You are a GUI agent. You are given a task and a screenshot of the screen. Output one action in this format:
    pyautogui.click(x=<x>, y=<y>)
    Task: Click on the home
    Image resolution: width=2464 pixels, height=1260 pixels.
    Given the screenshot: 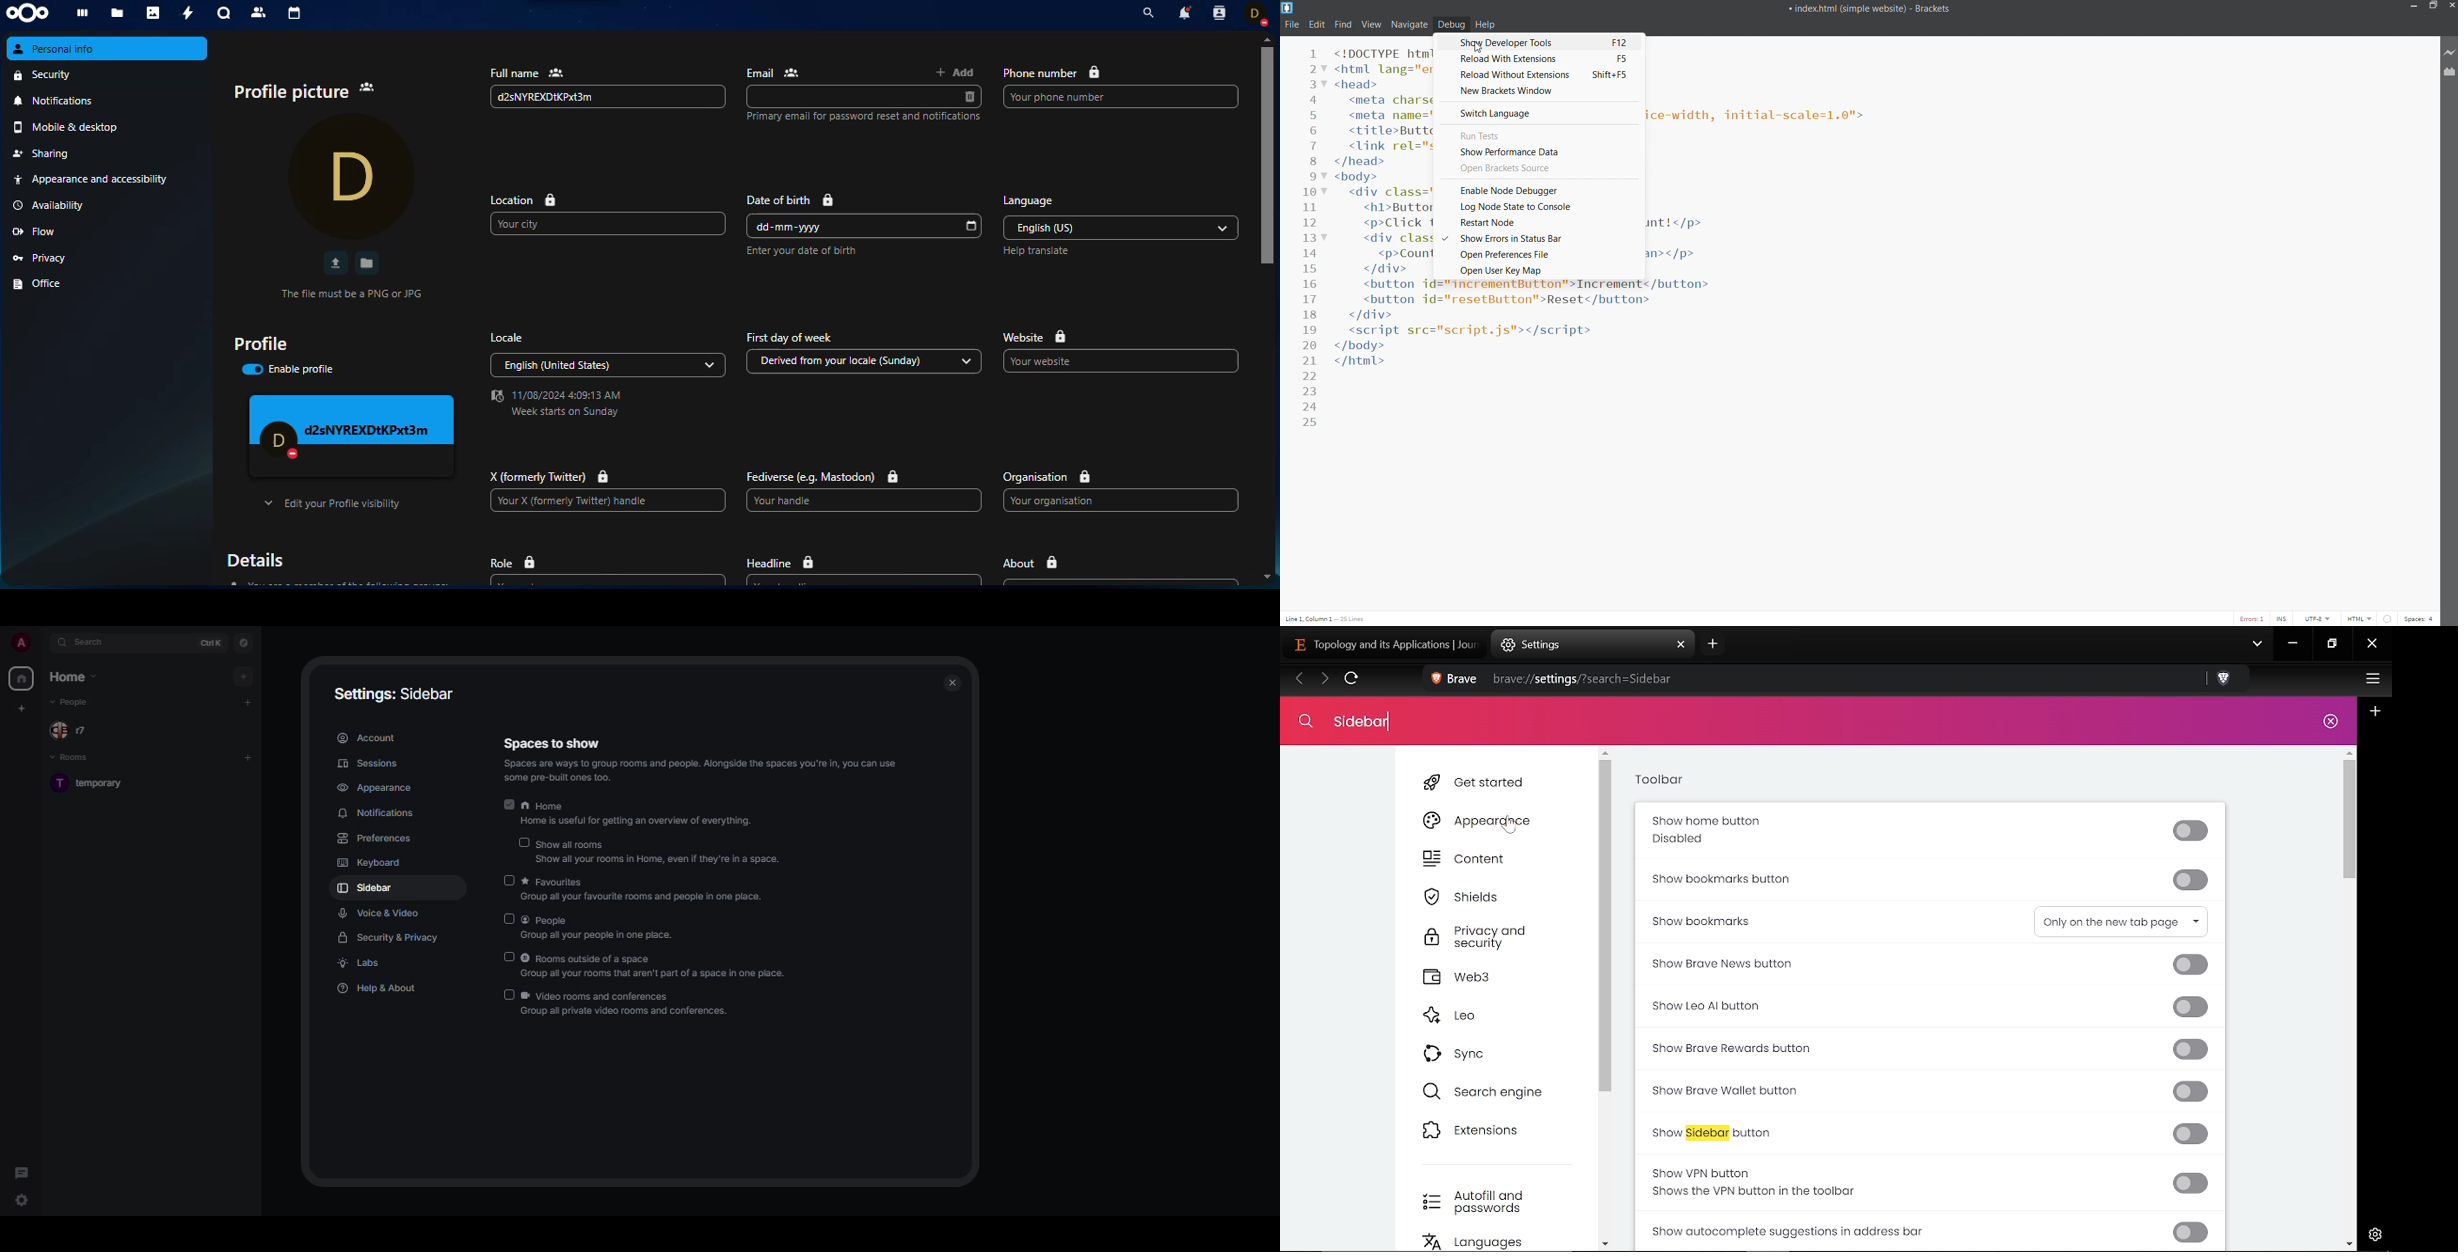 What is the action you would take?
    pyautogui.click(x=20, y=678)
    